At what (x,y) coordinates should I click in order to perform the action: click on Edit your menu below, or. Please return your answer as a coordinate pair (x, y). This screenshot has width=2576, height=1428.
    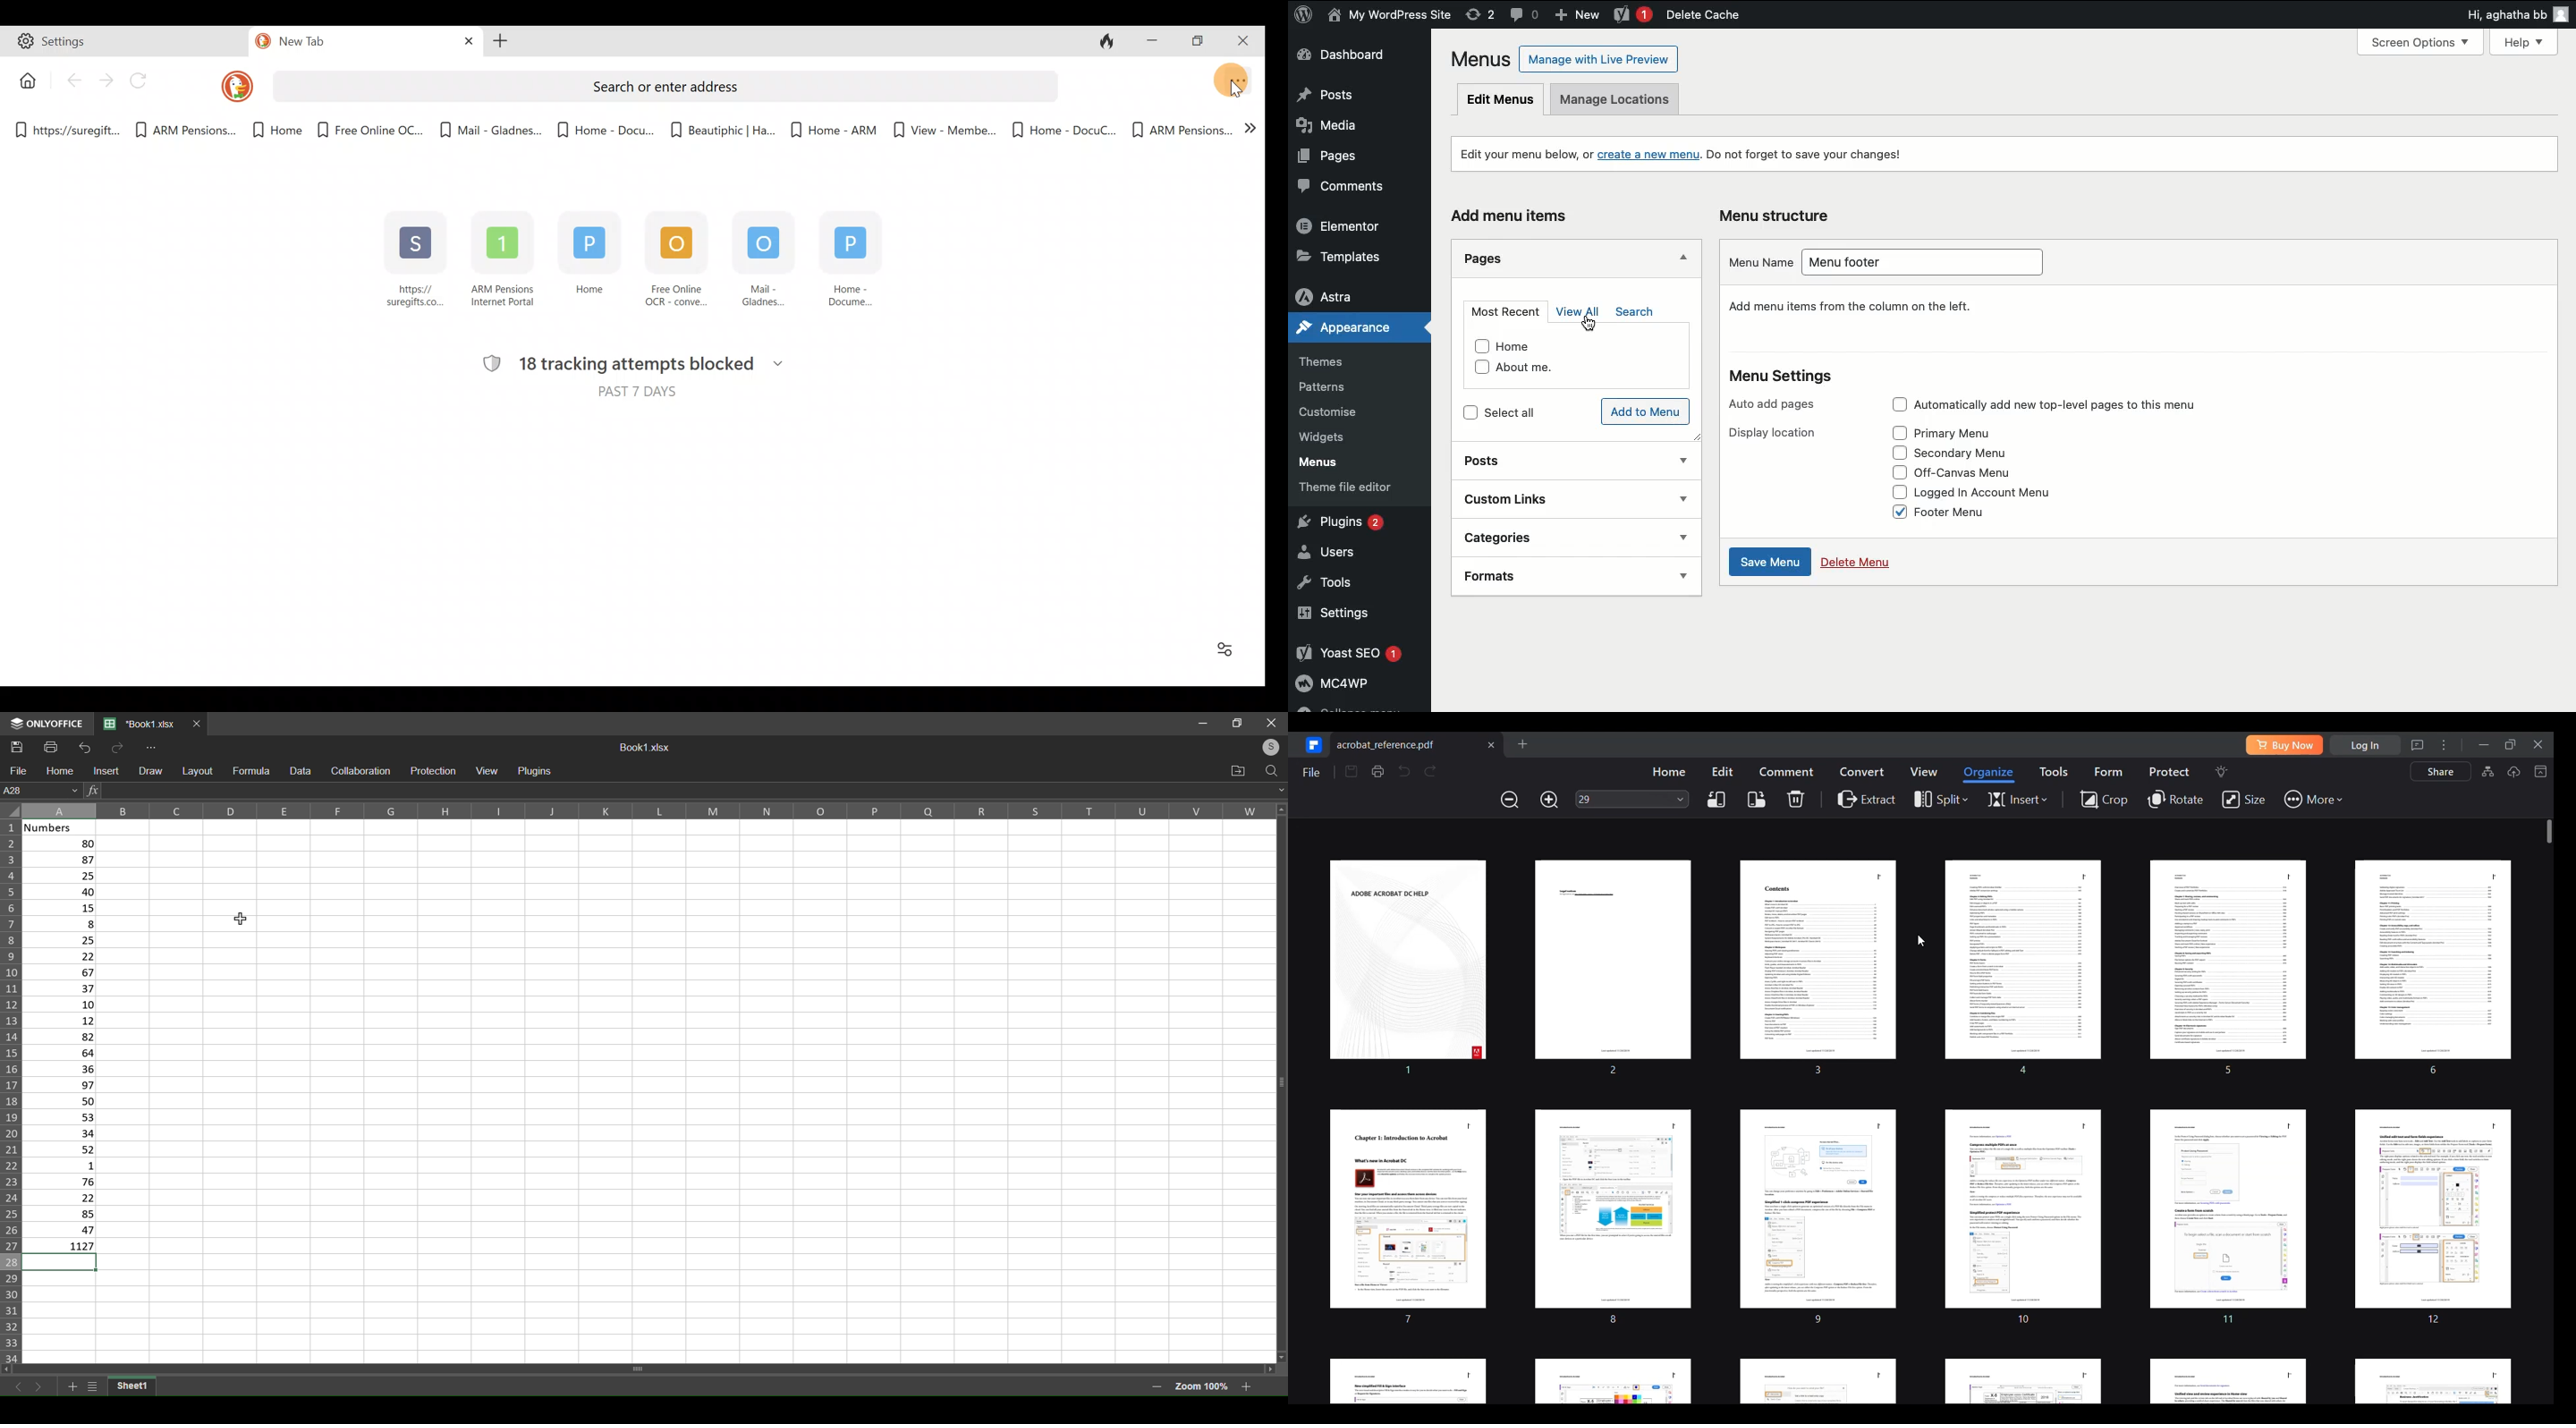
    Looking at the image, I should click on (1515, 153).